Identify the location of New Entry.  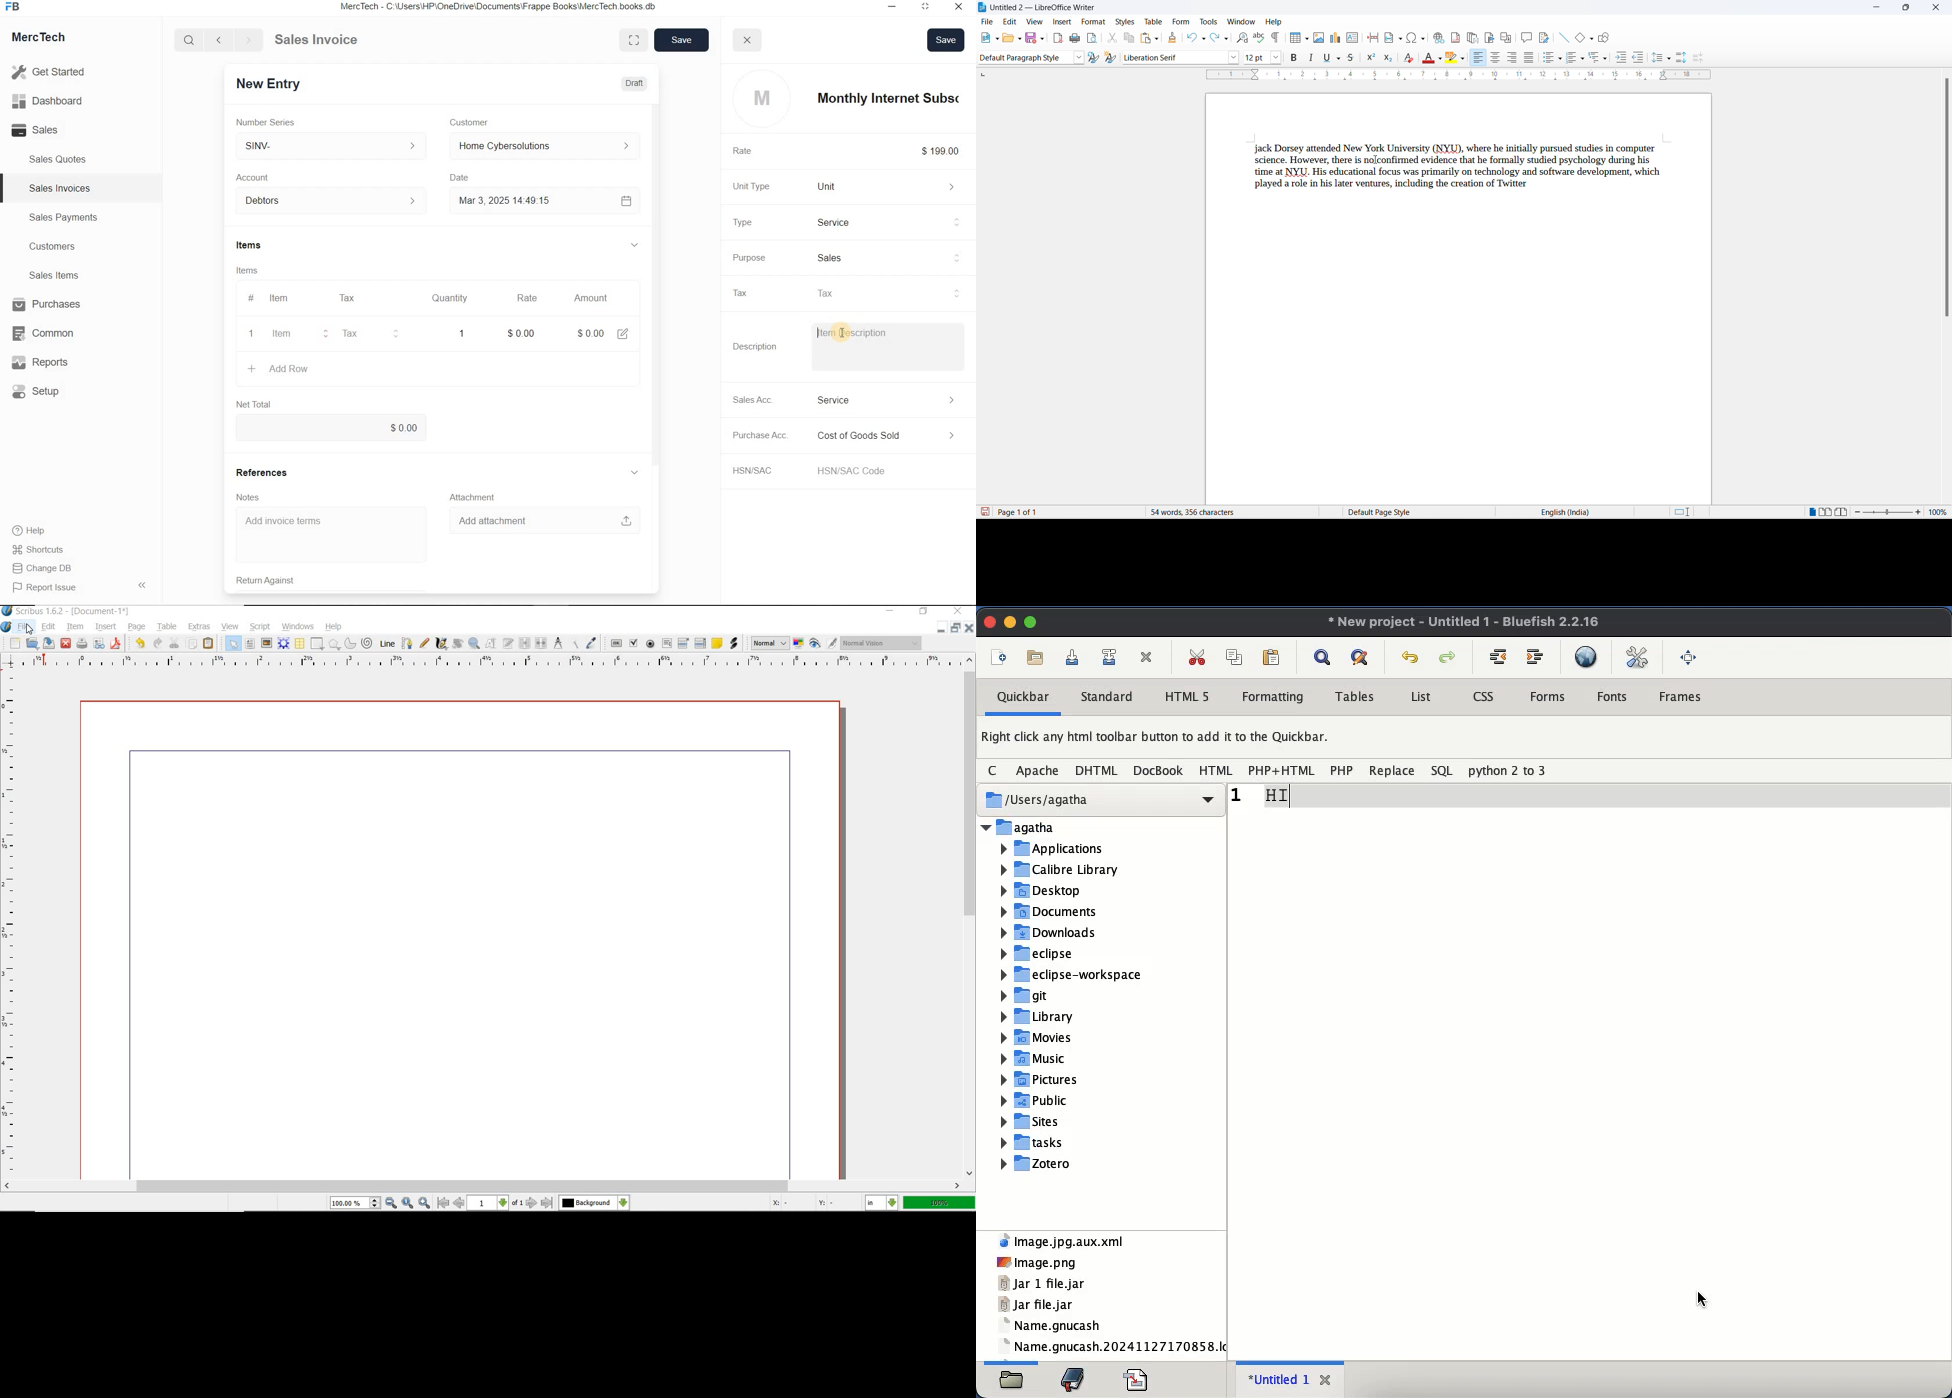
(272, 83).